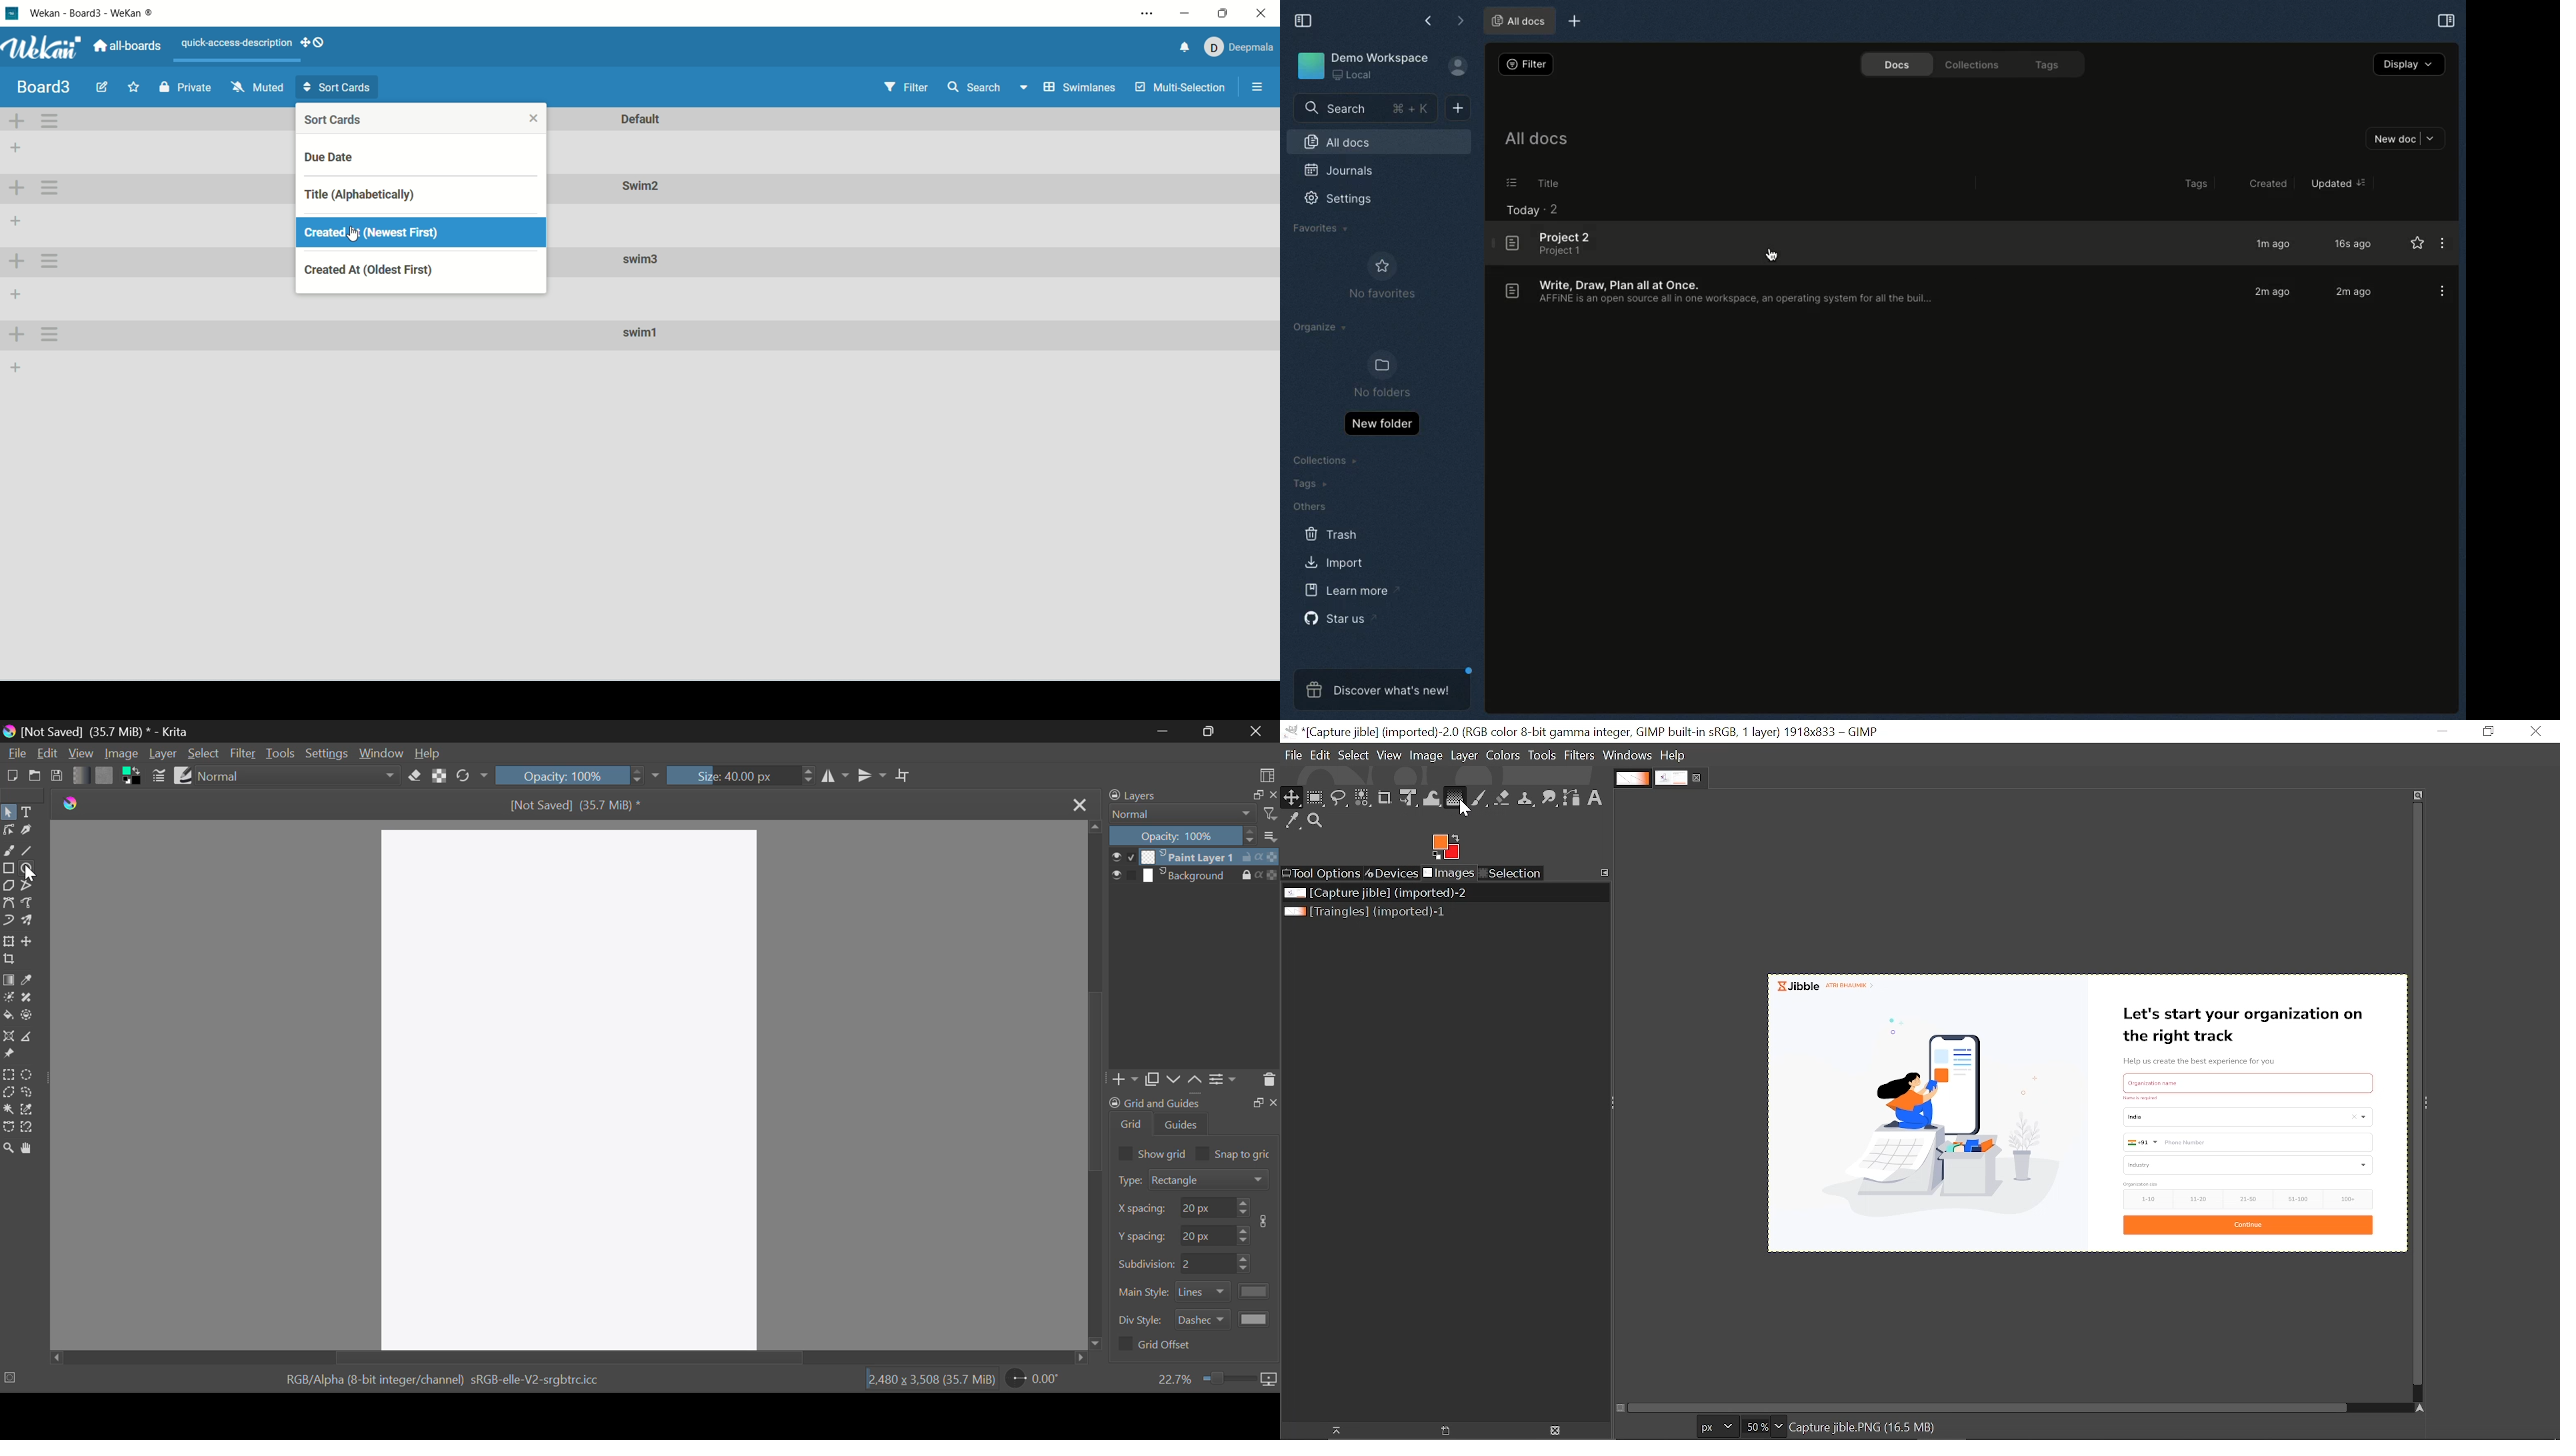 This screenshot has width=2576, height=1456. Describe the element at coordinates (1516, 20) in the screenshot. I see `All docs` at that location.